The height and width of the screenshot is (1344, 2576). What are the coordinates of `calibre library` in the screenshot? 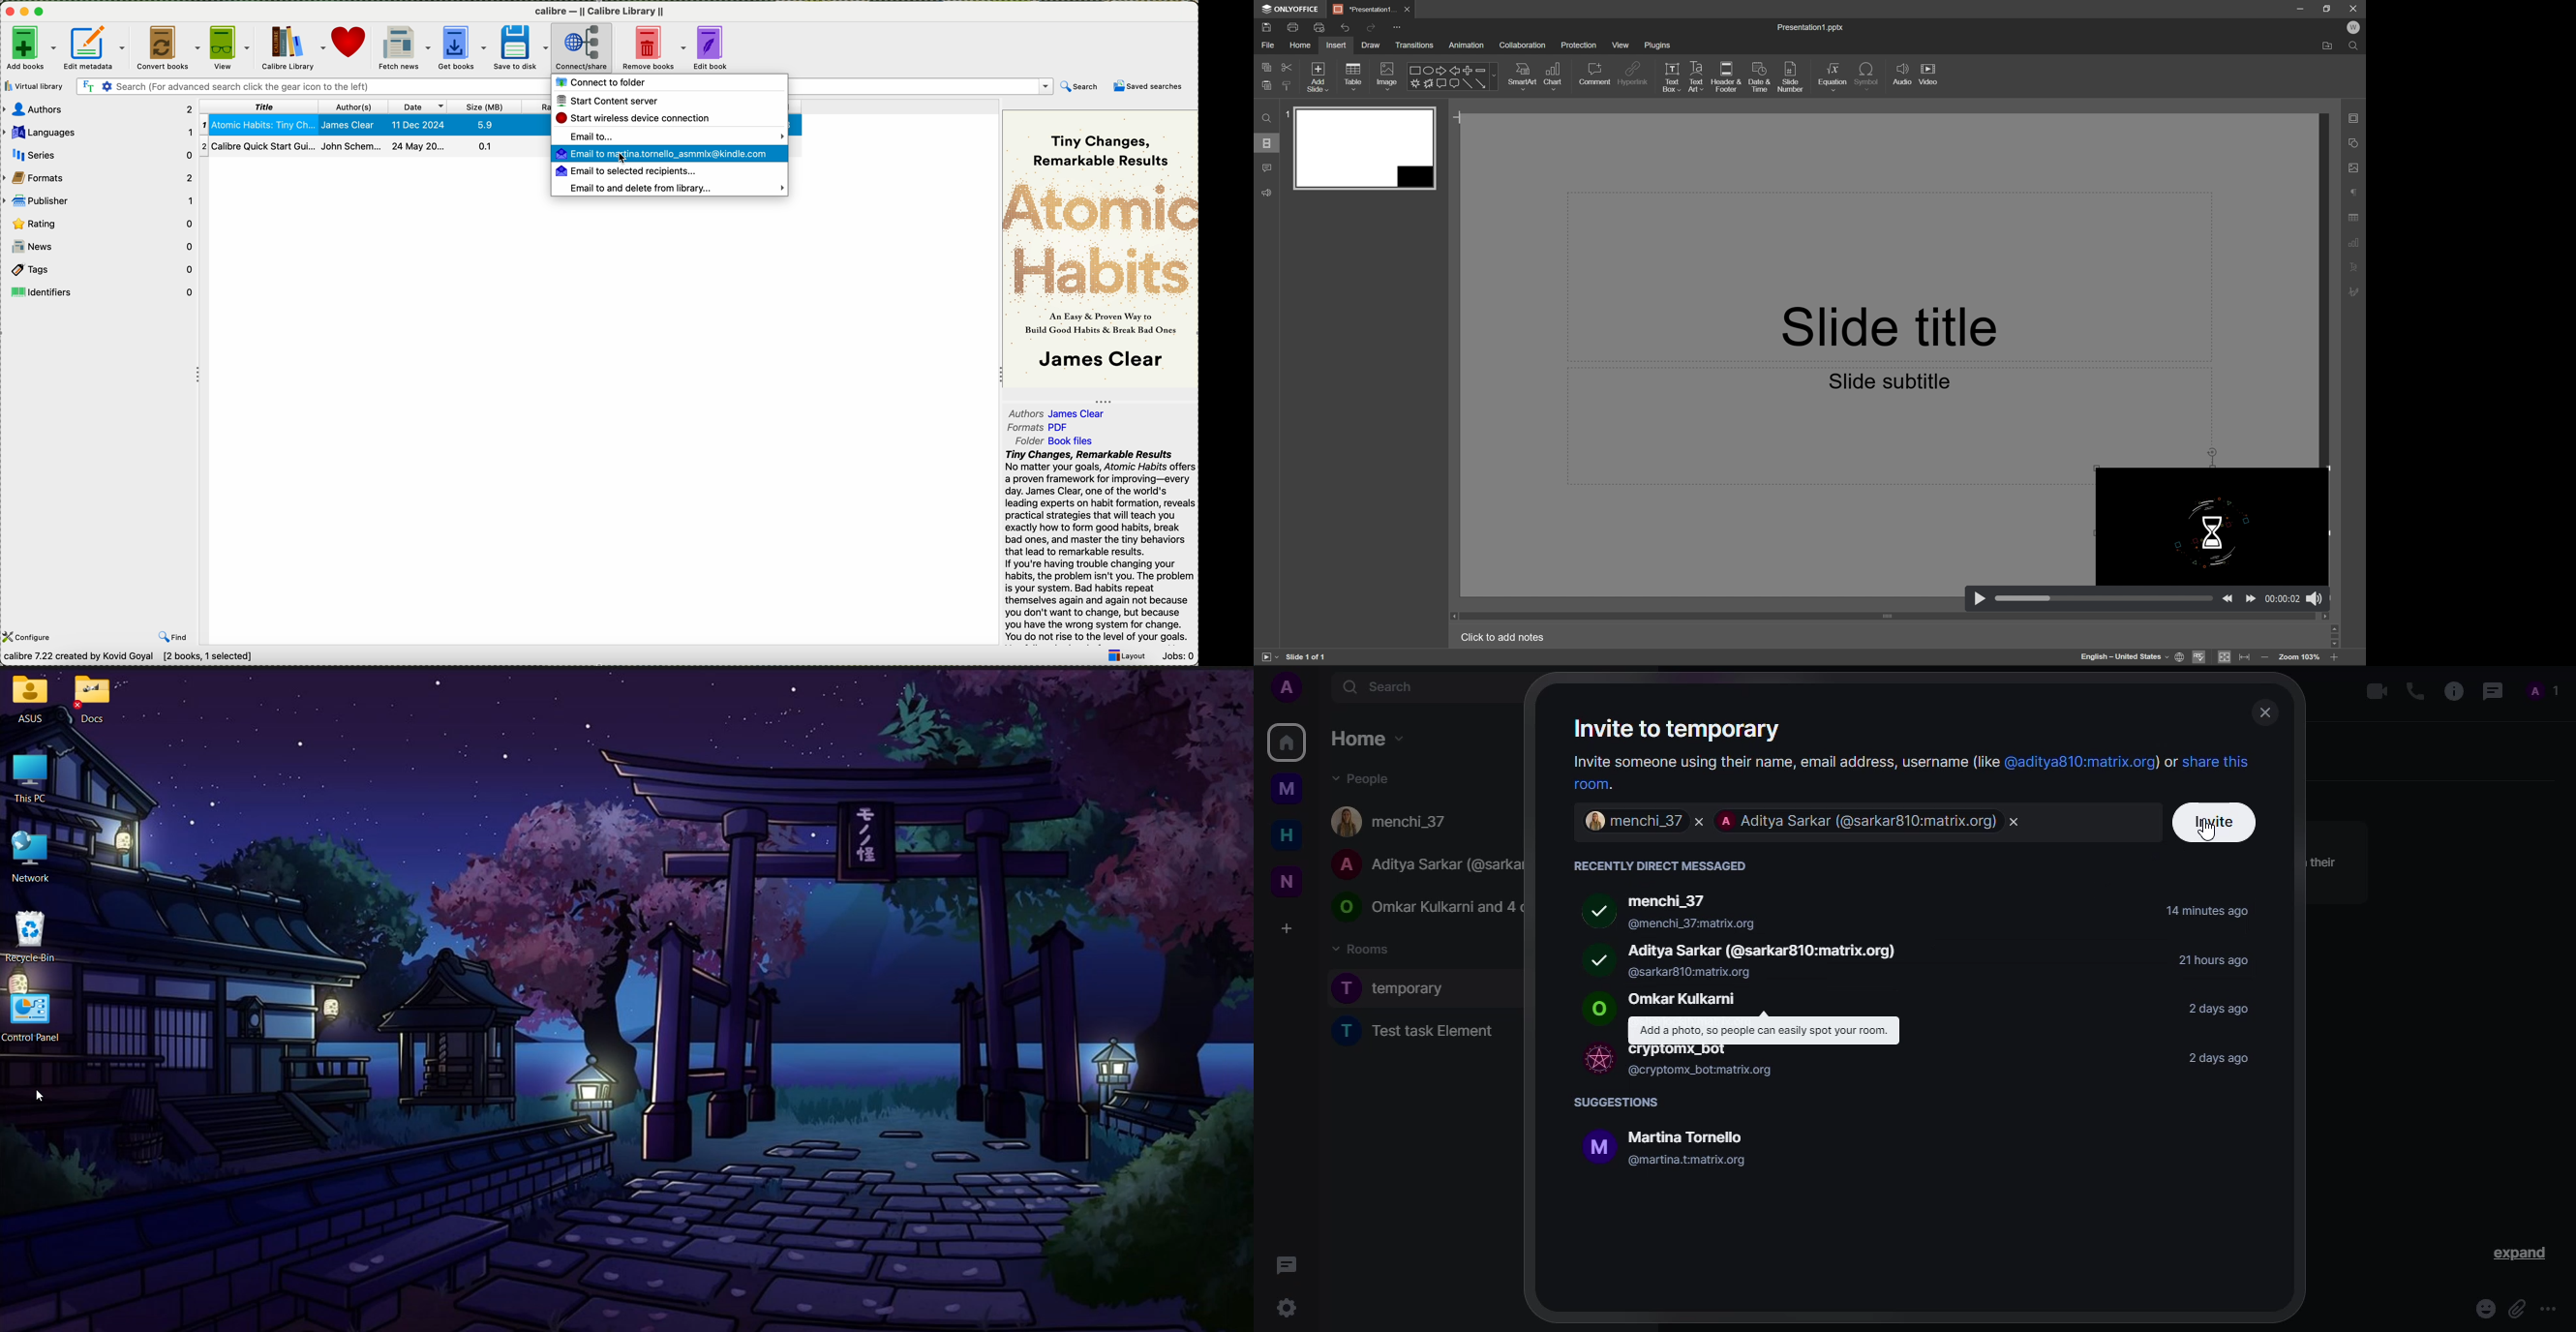 It's located at (294, 47).